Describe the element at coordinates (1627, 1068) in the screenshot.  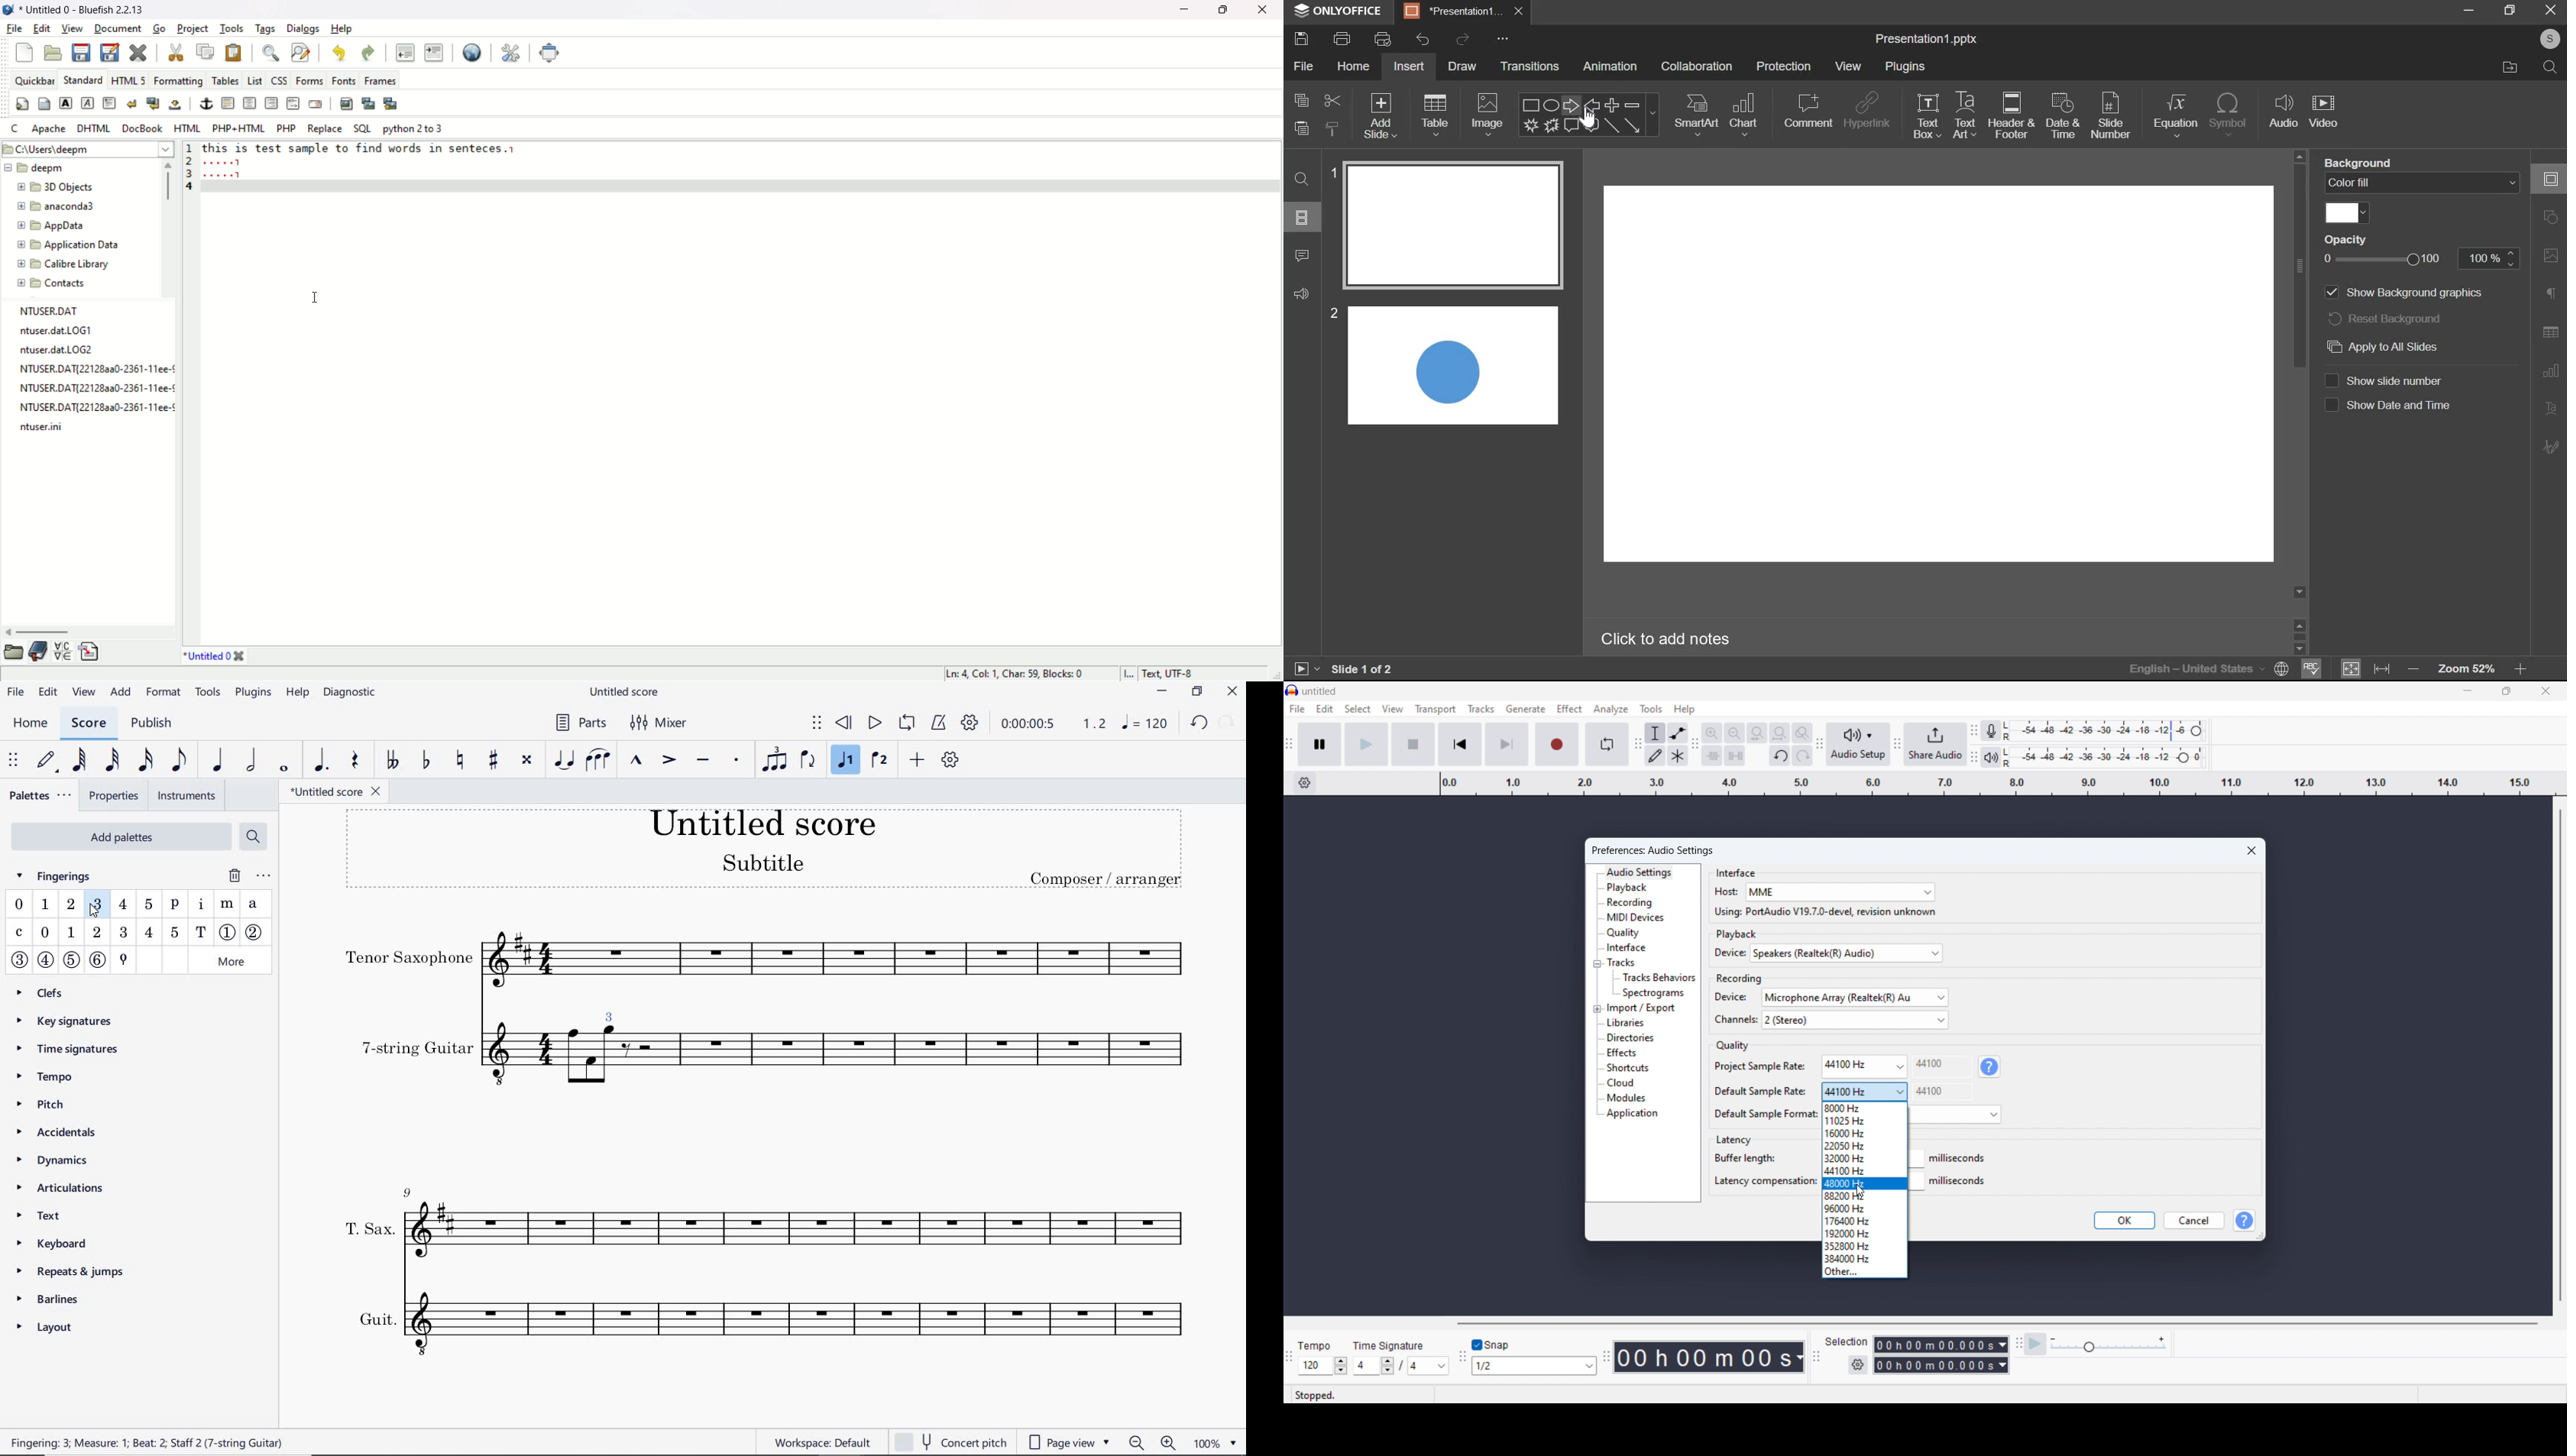
I see `shortcuts` at that location.